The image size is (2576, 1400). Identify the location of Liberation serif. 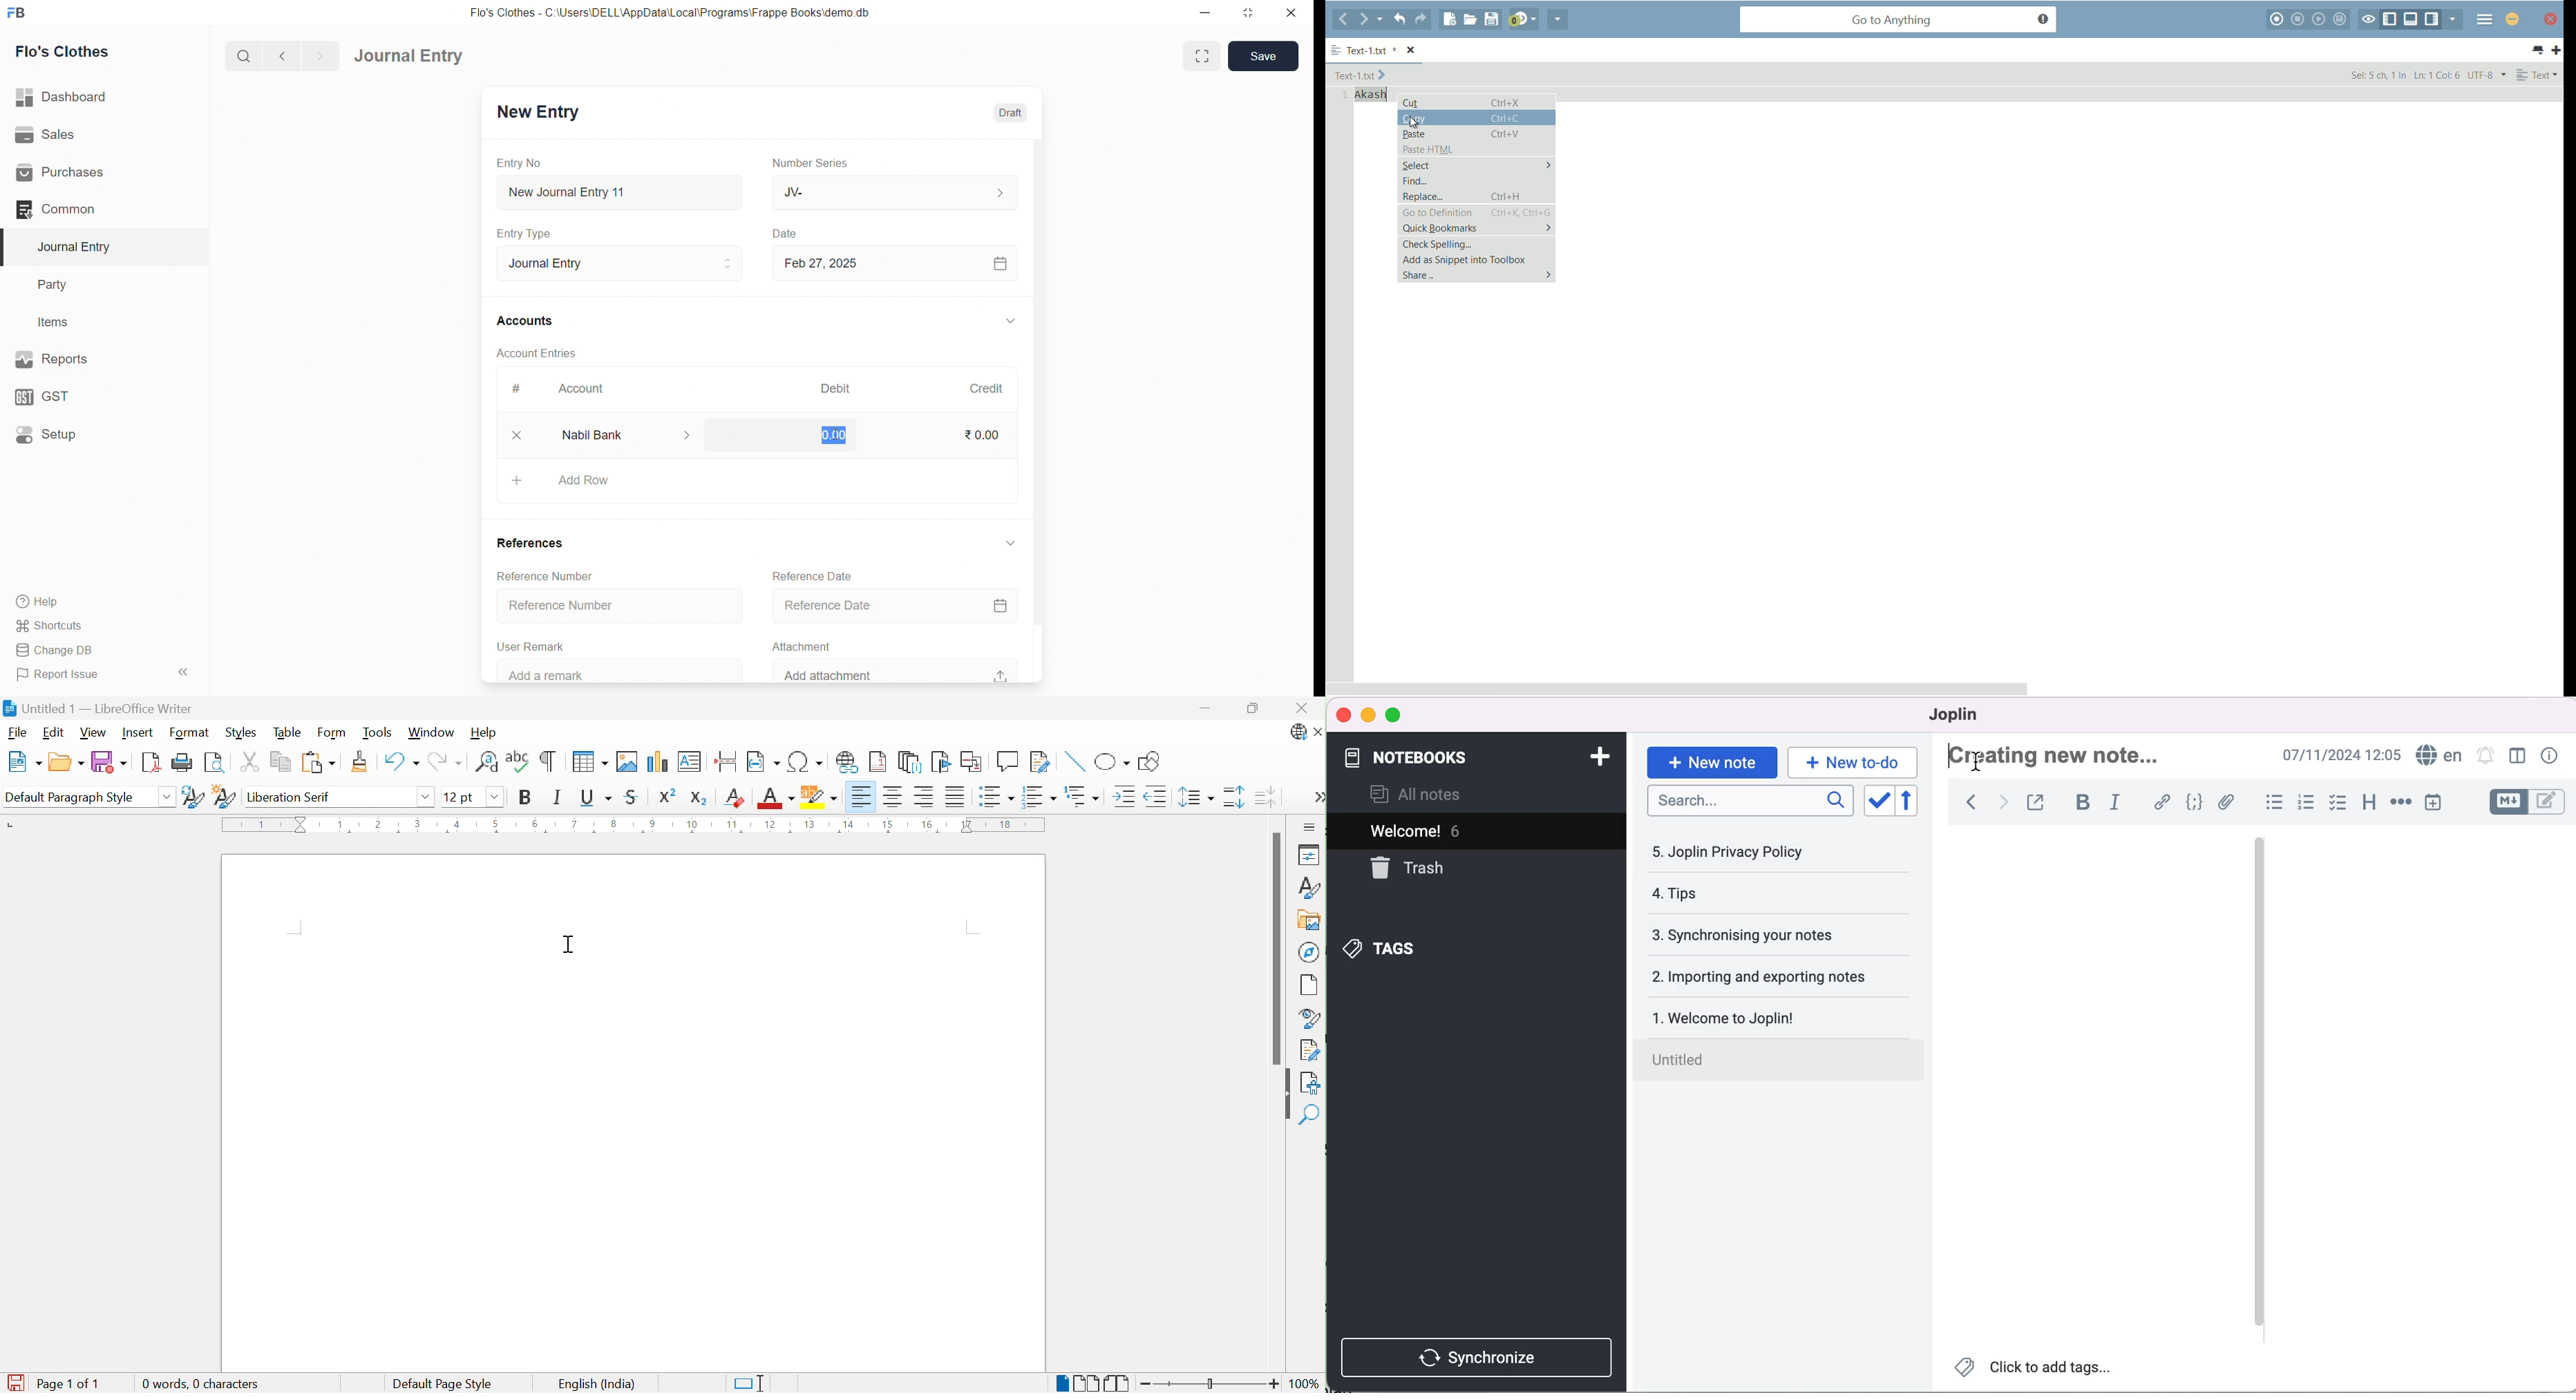
(292, 797).